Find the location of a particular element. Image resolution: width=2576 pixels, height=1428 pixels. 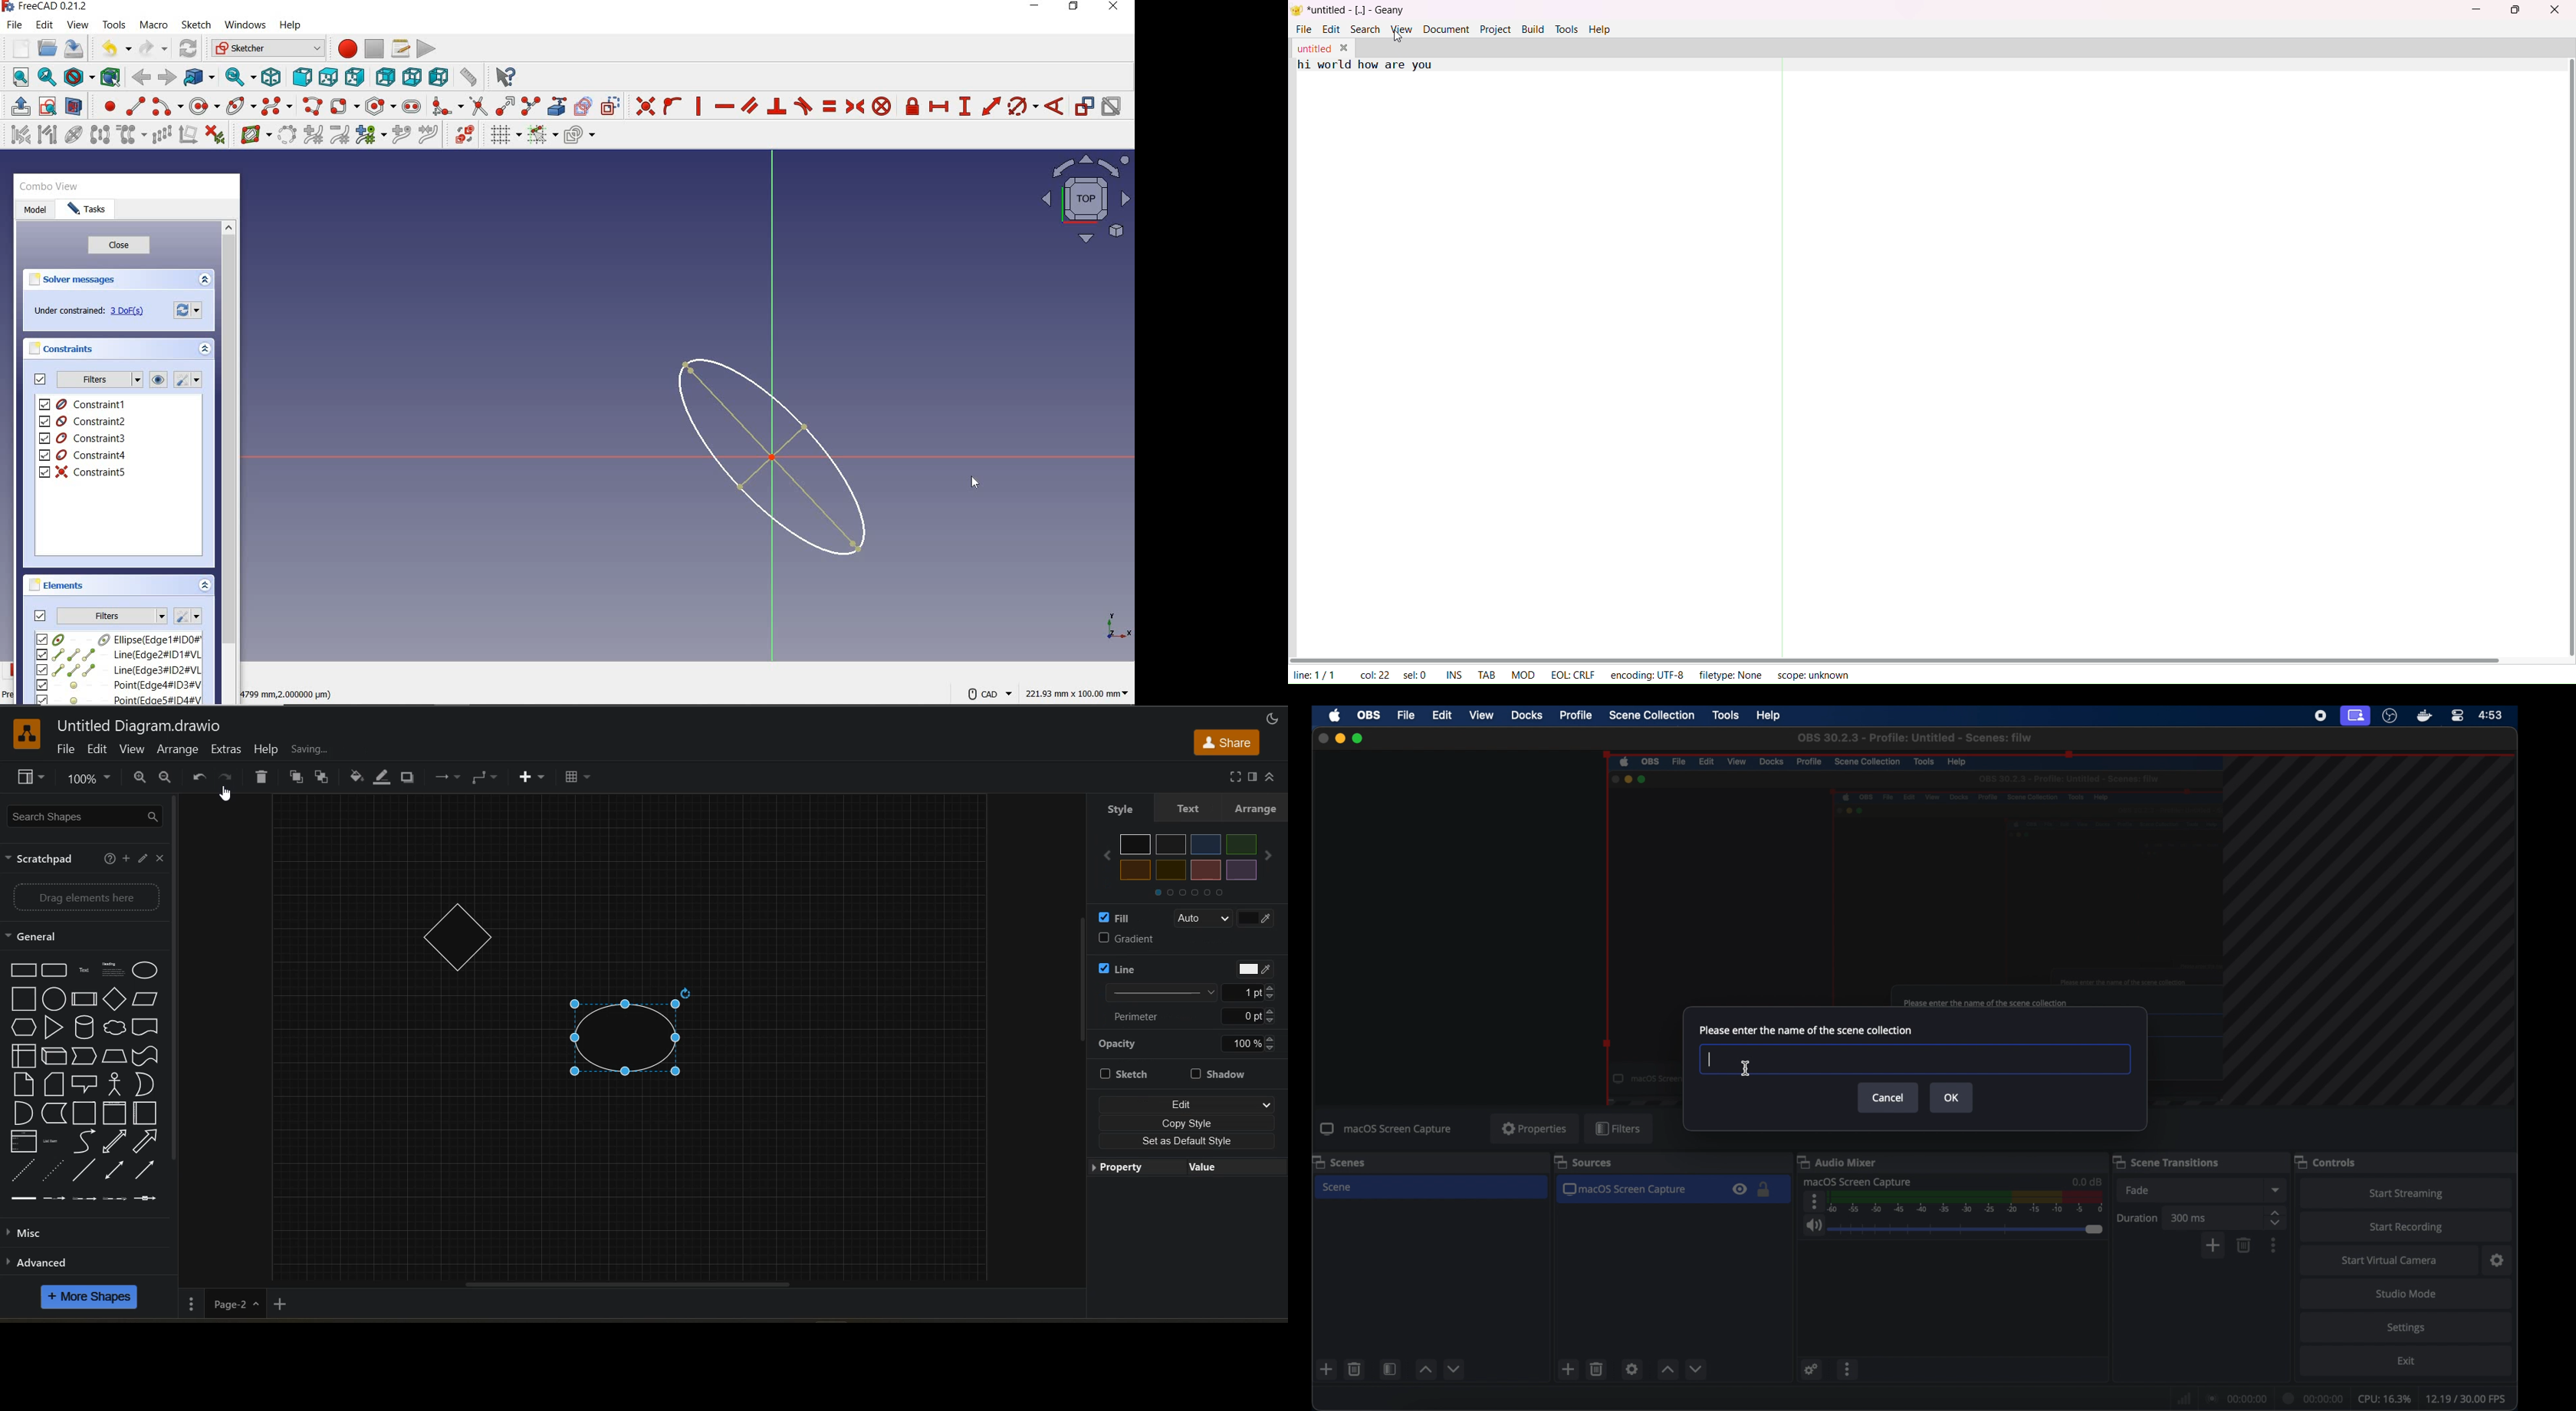

more options is located at coordinates (1812, 1202).